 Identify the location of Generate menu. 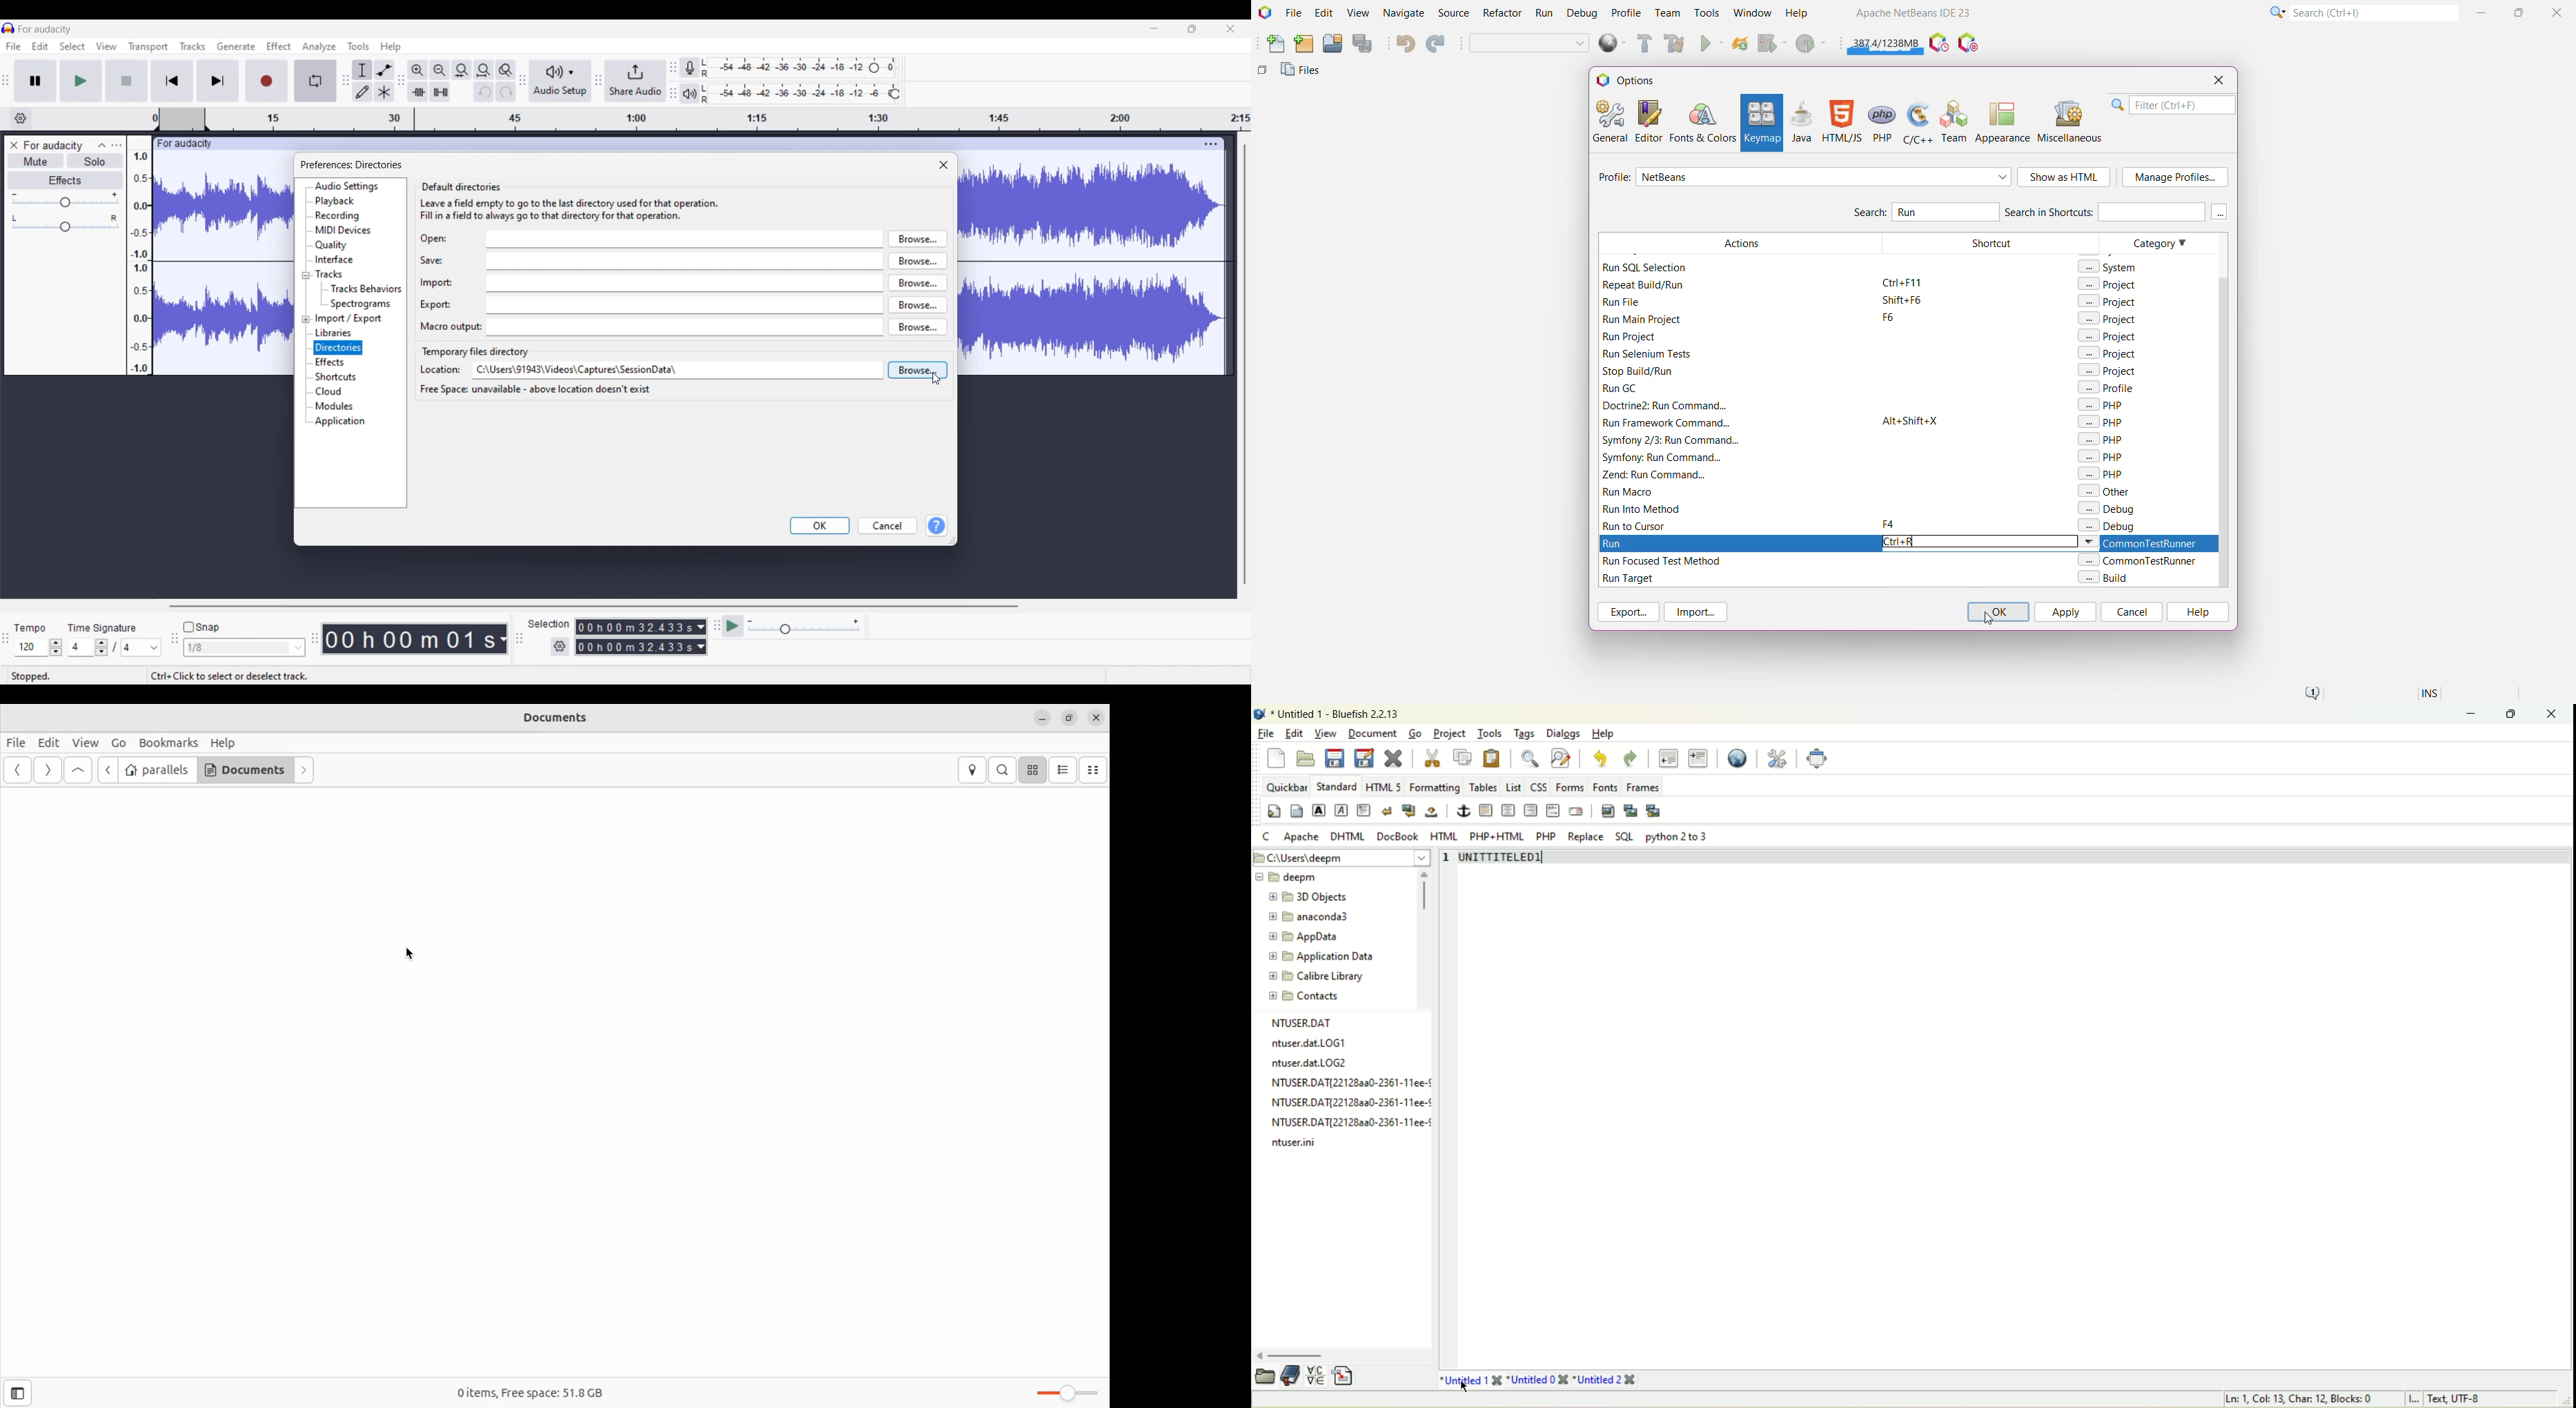
(236, 46).